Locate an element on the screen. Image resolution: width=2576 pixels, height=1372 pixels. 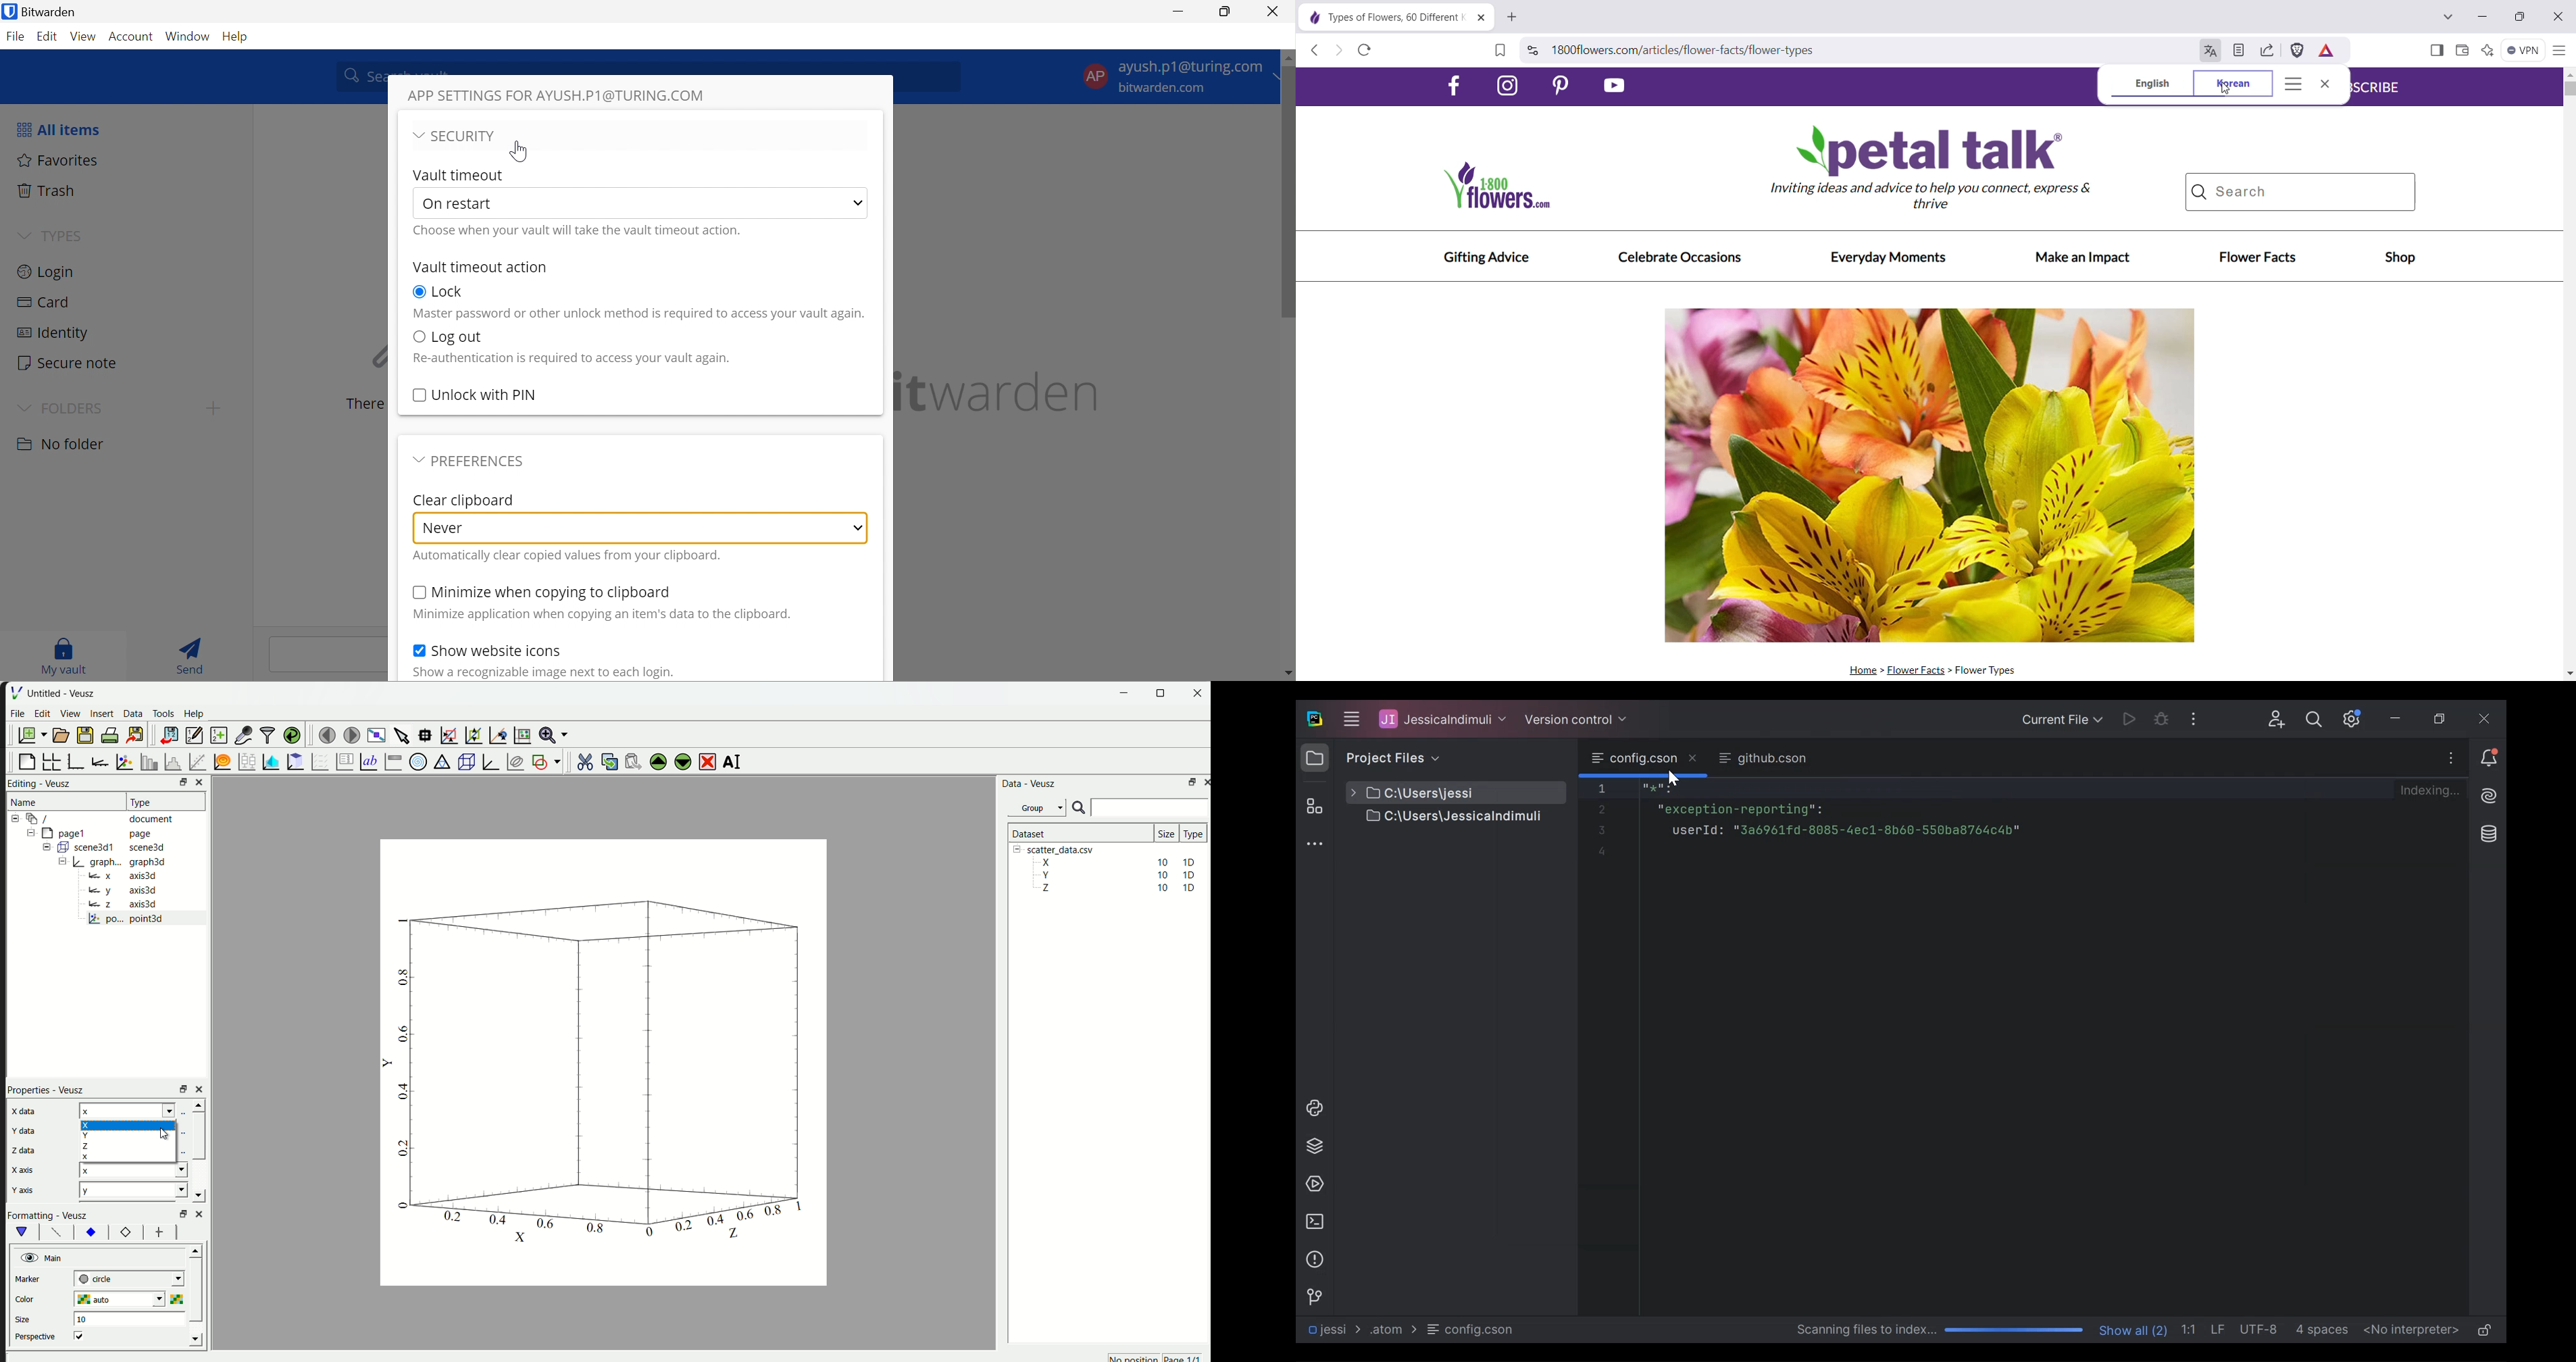
Reset graph axes is located at coordinates (521, 733).